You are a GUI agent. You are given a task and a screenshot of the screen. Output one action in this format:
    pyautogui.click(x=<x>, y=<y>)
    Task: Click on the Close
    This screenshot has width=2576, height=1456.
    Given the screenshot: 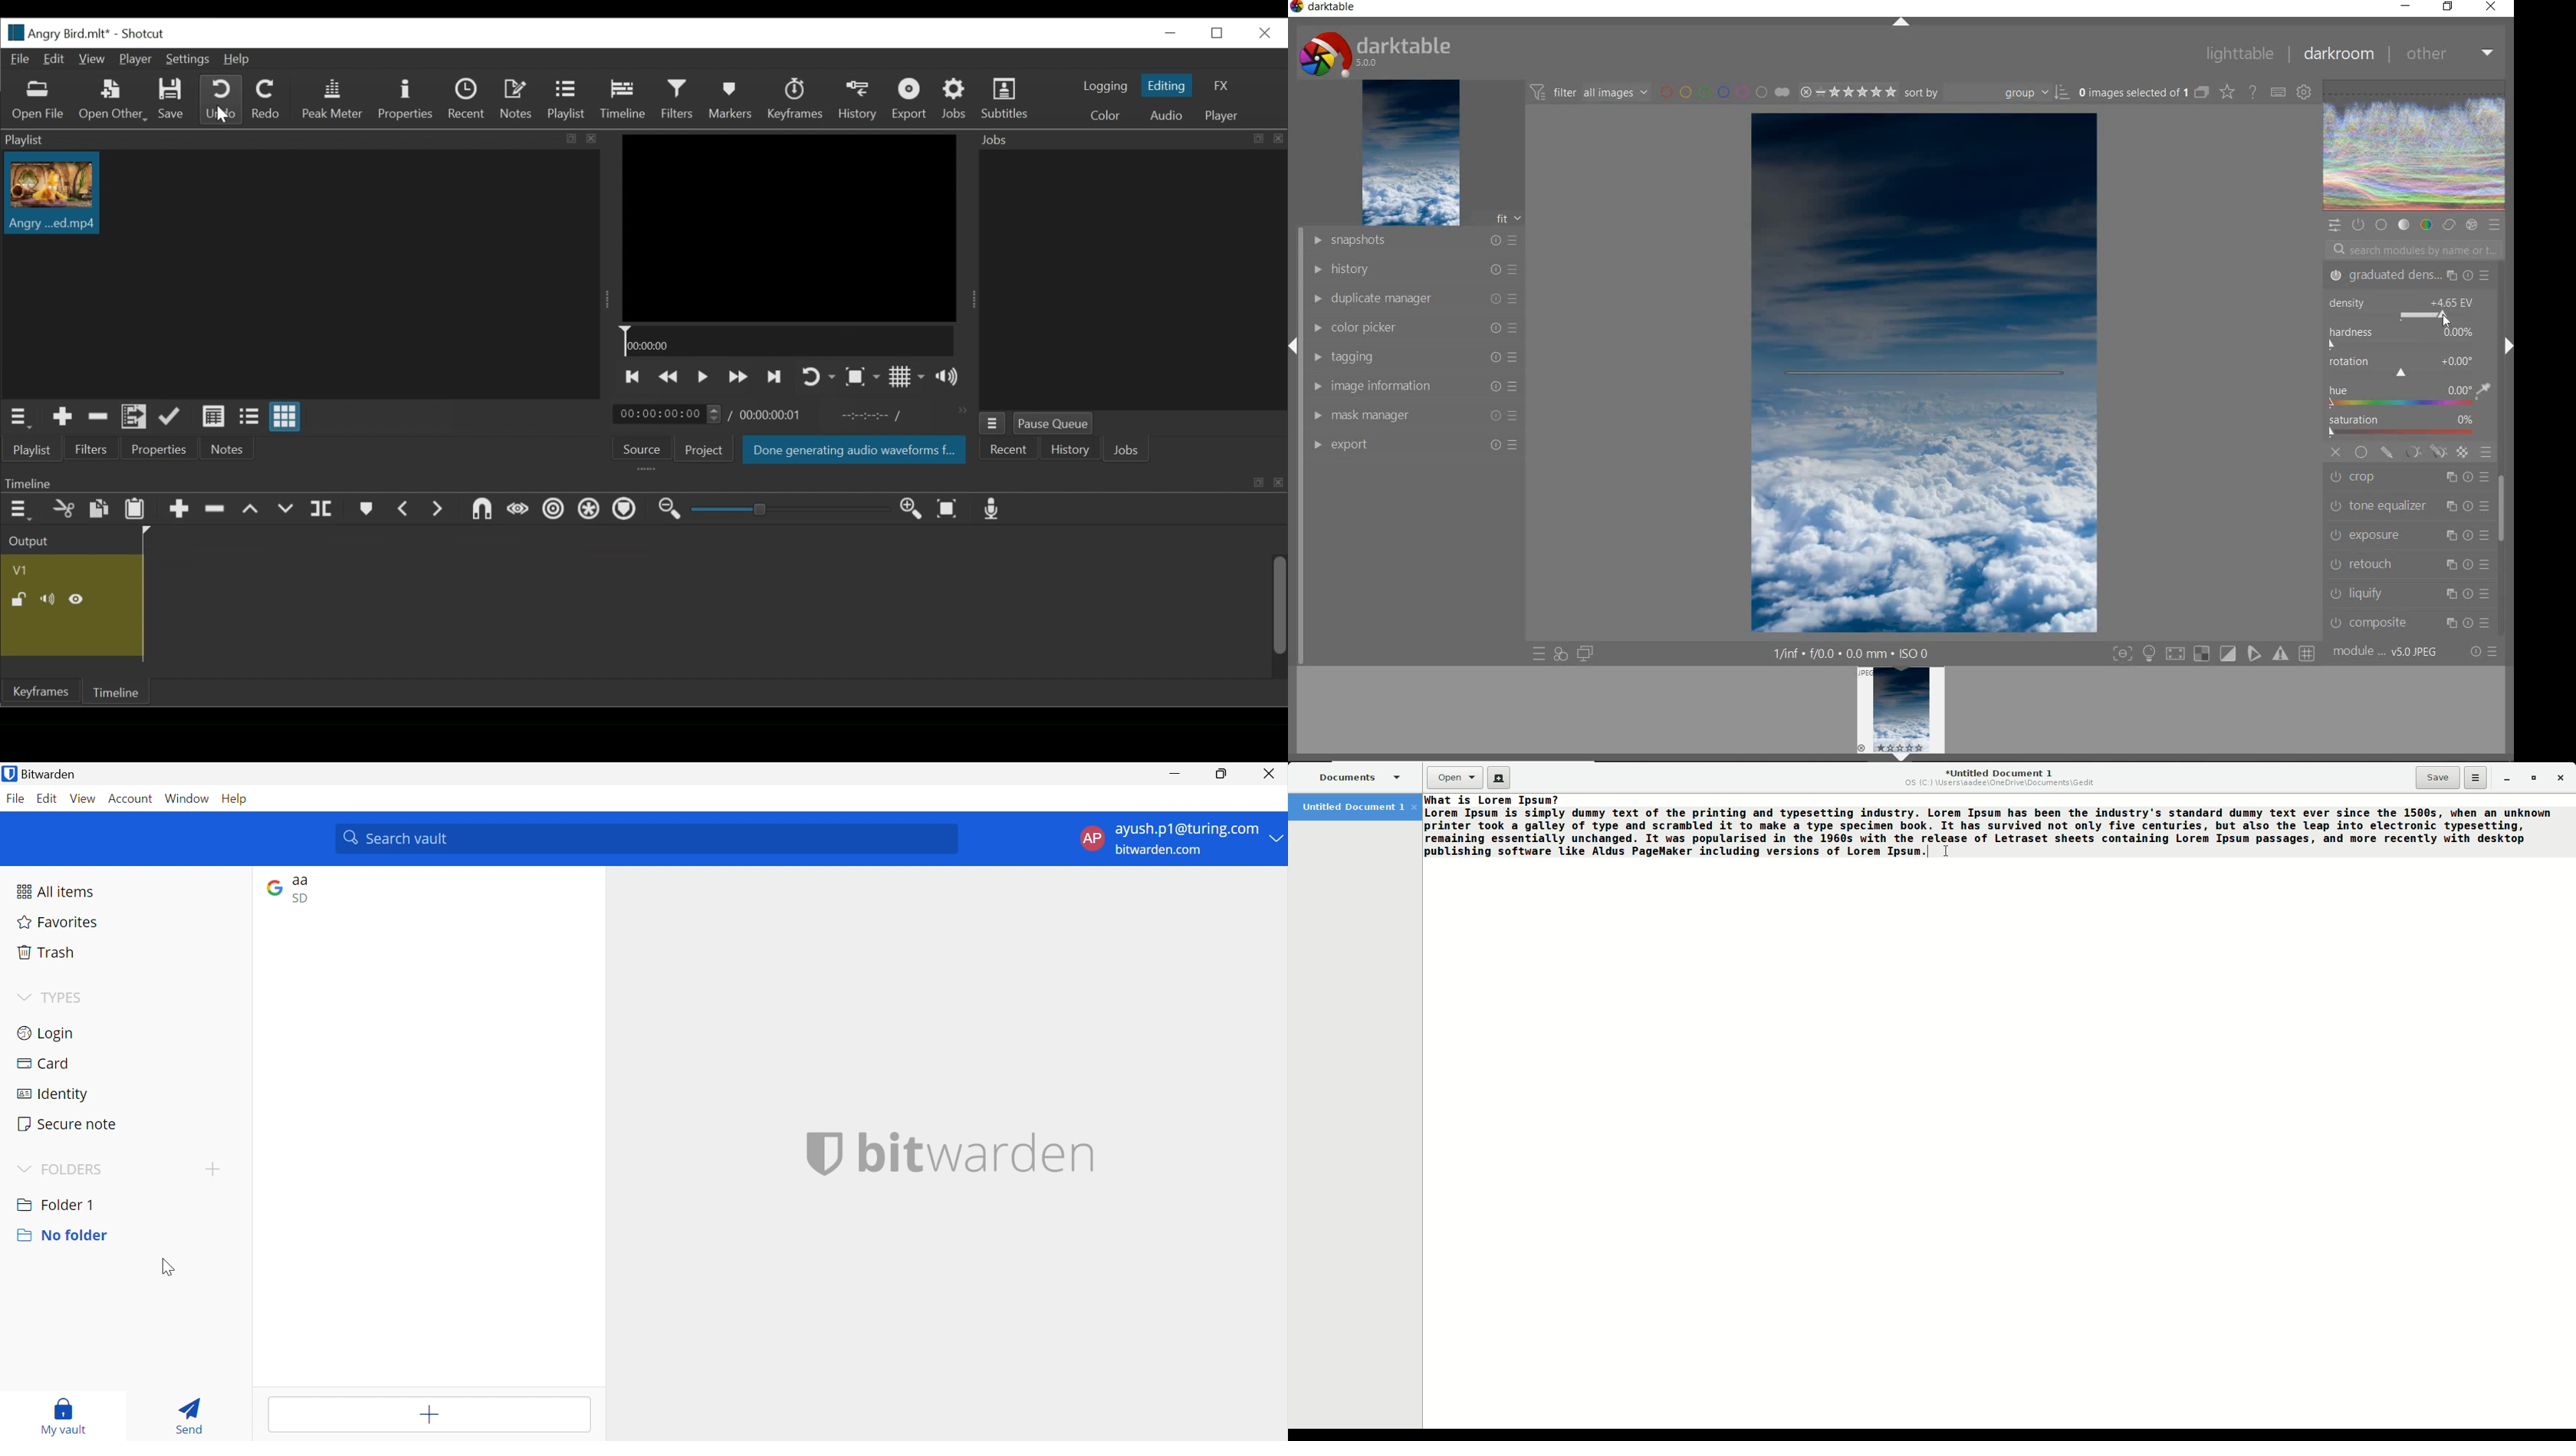 What is the action you would take?
    pyautogui.click(x=1263, y=34)
    